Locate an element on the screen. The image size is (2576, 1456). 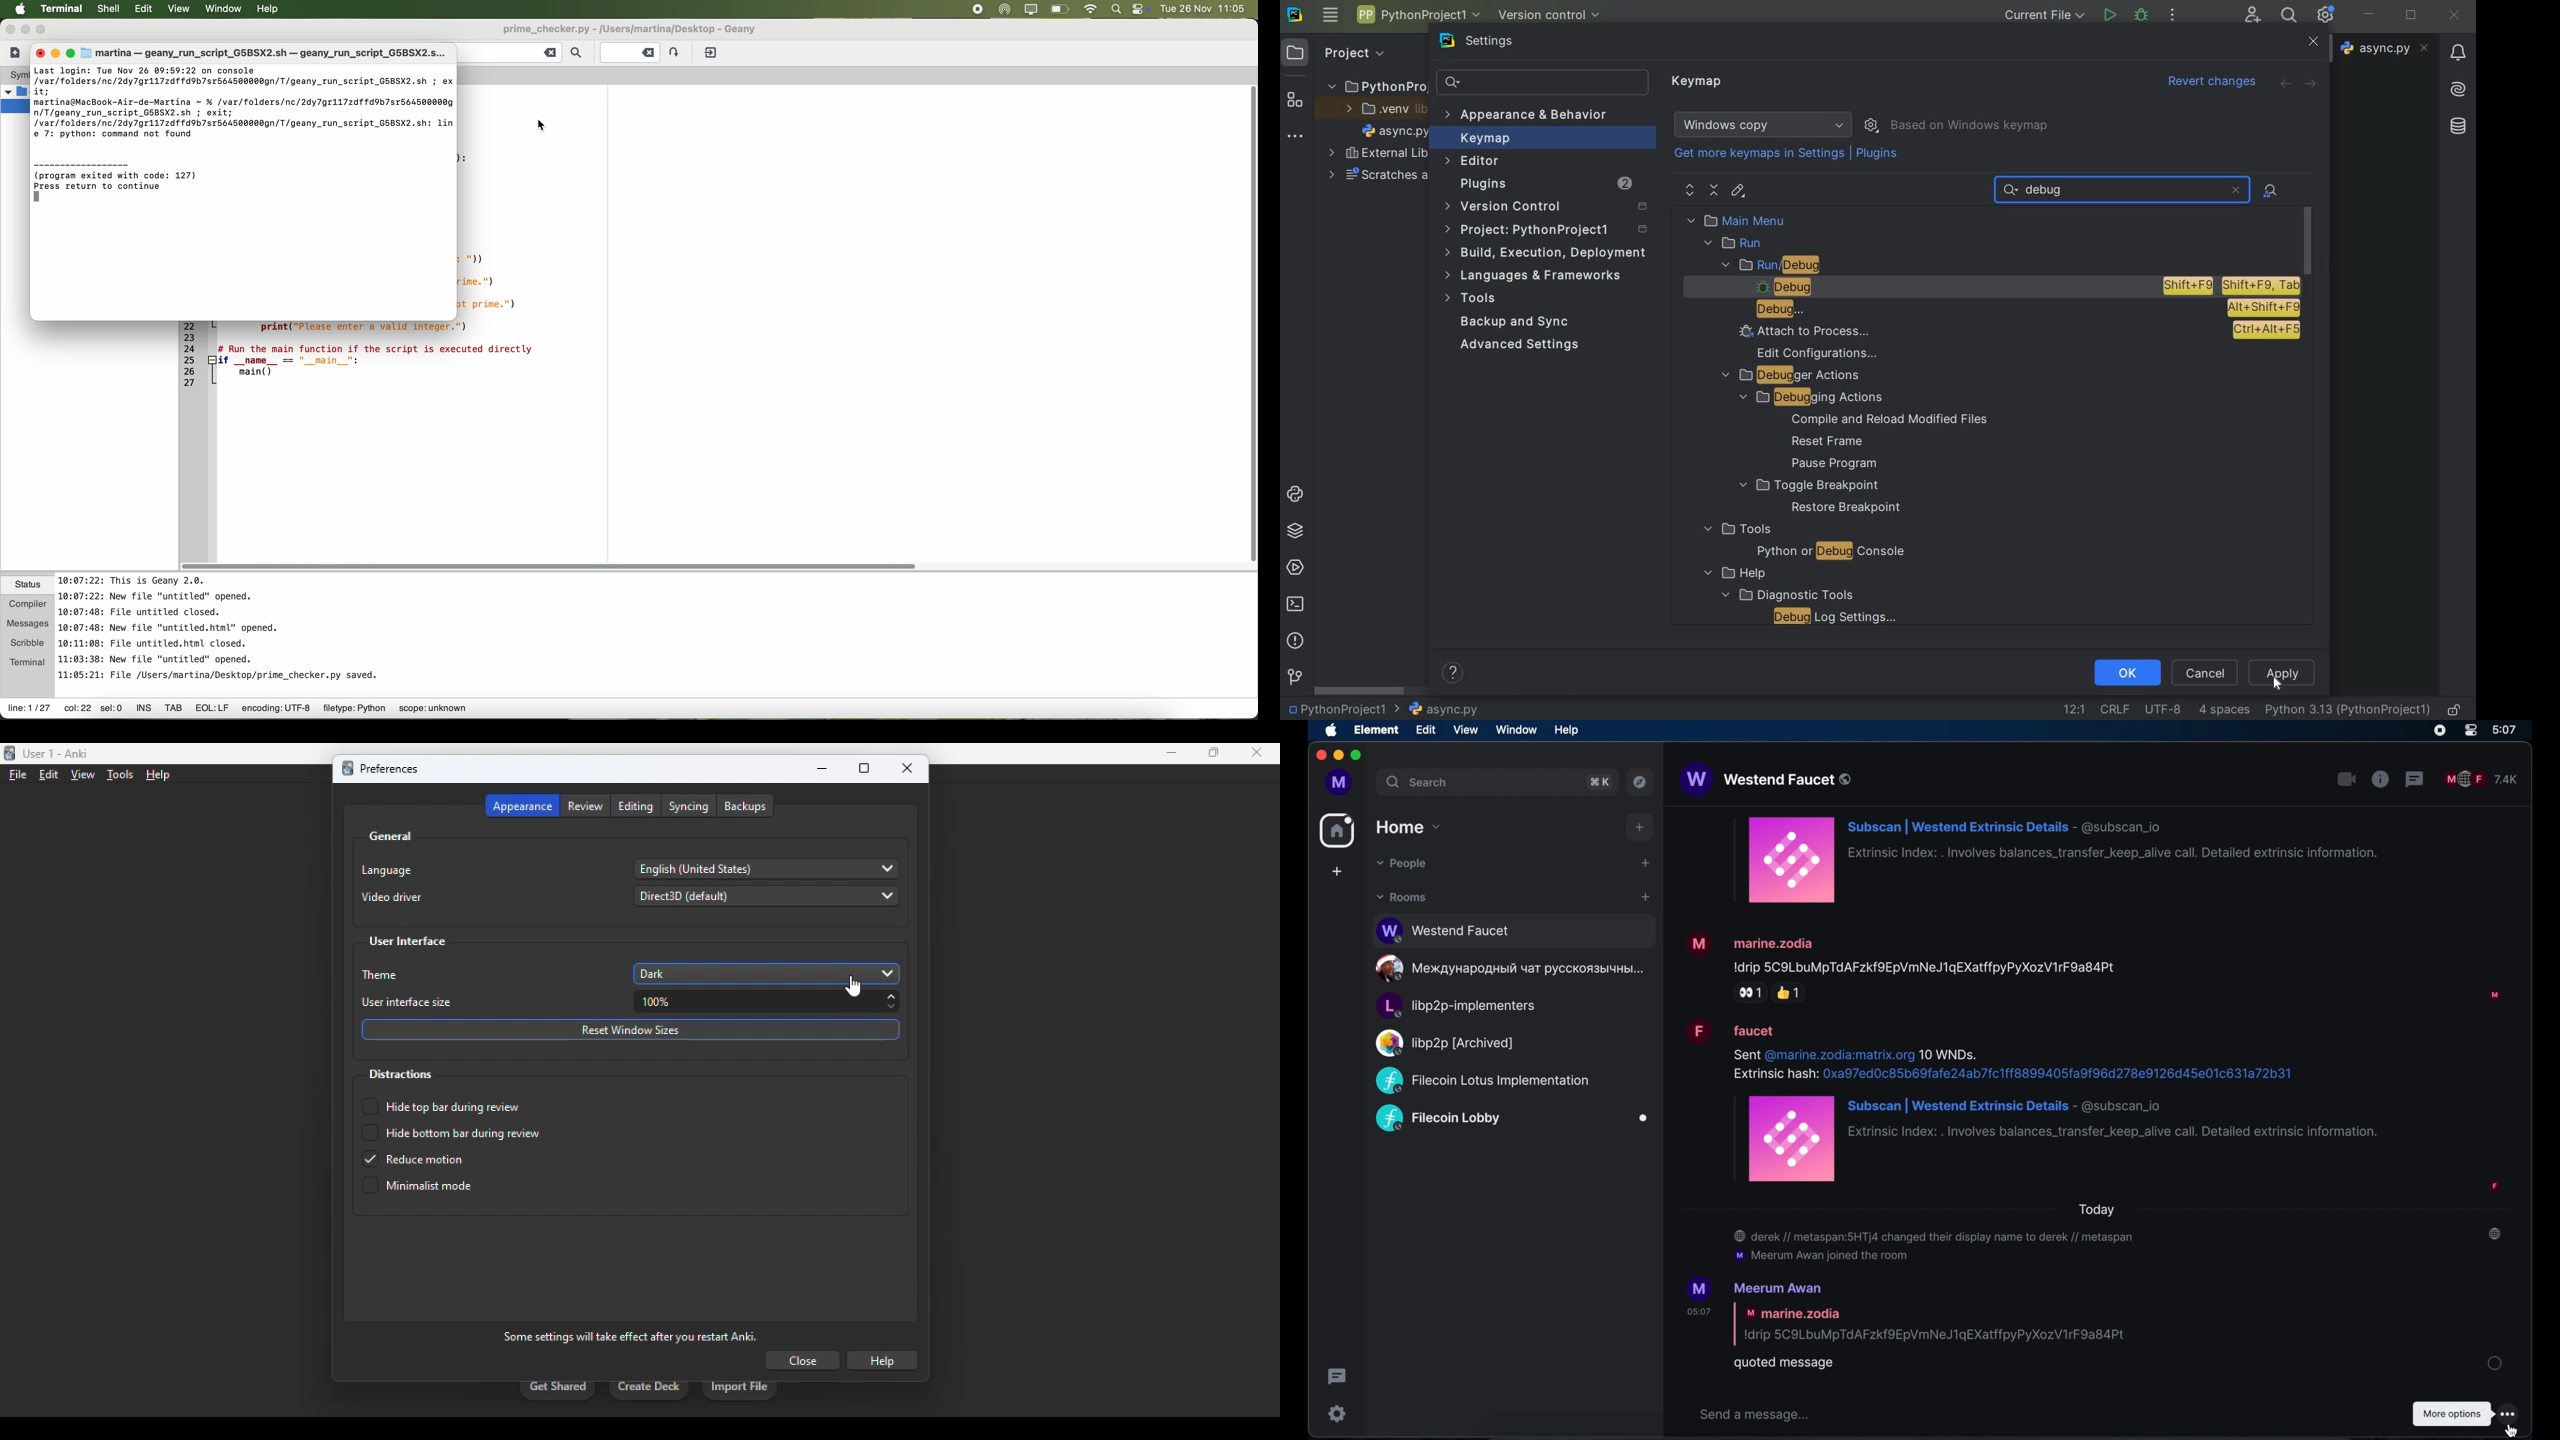
minimize is located at coordinates (1172, 753).